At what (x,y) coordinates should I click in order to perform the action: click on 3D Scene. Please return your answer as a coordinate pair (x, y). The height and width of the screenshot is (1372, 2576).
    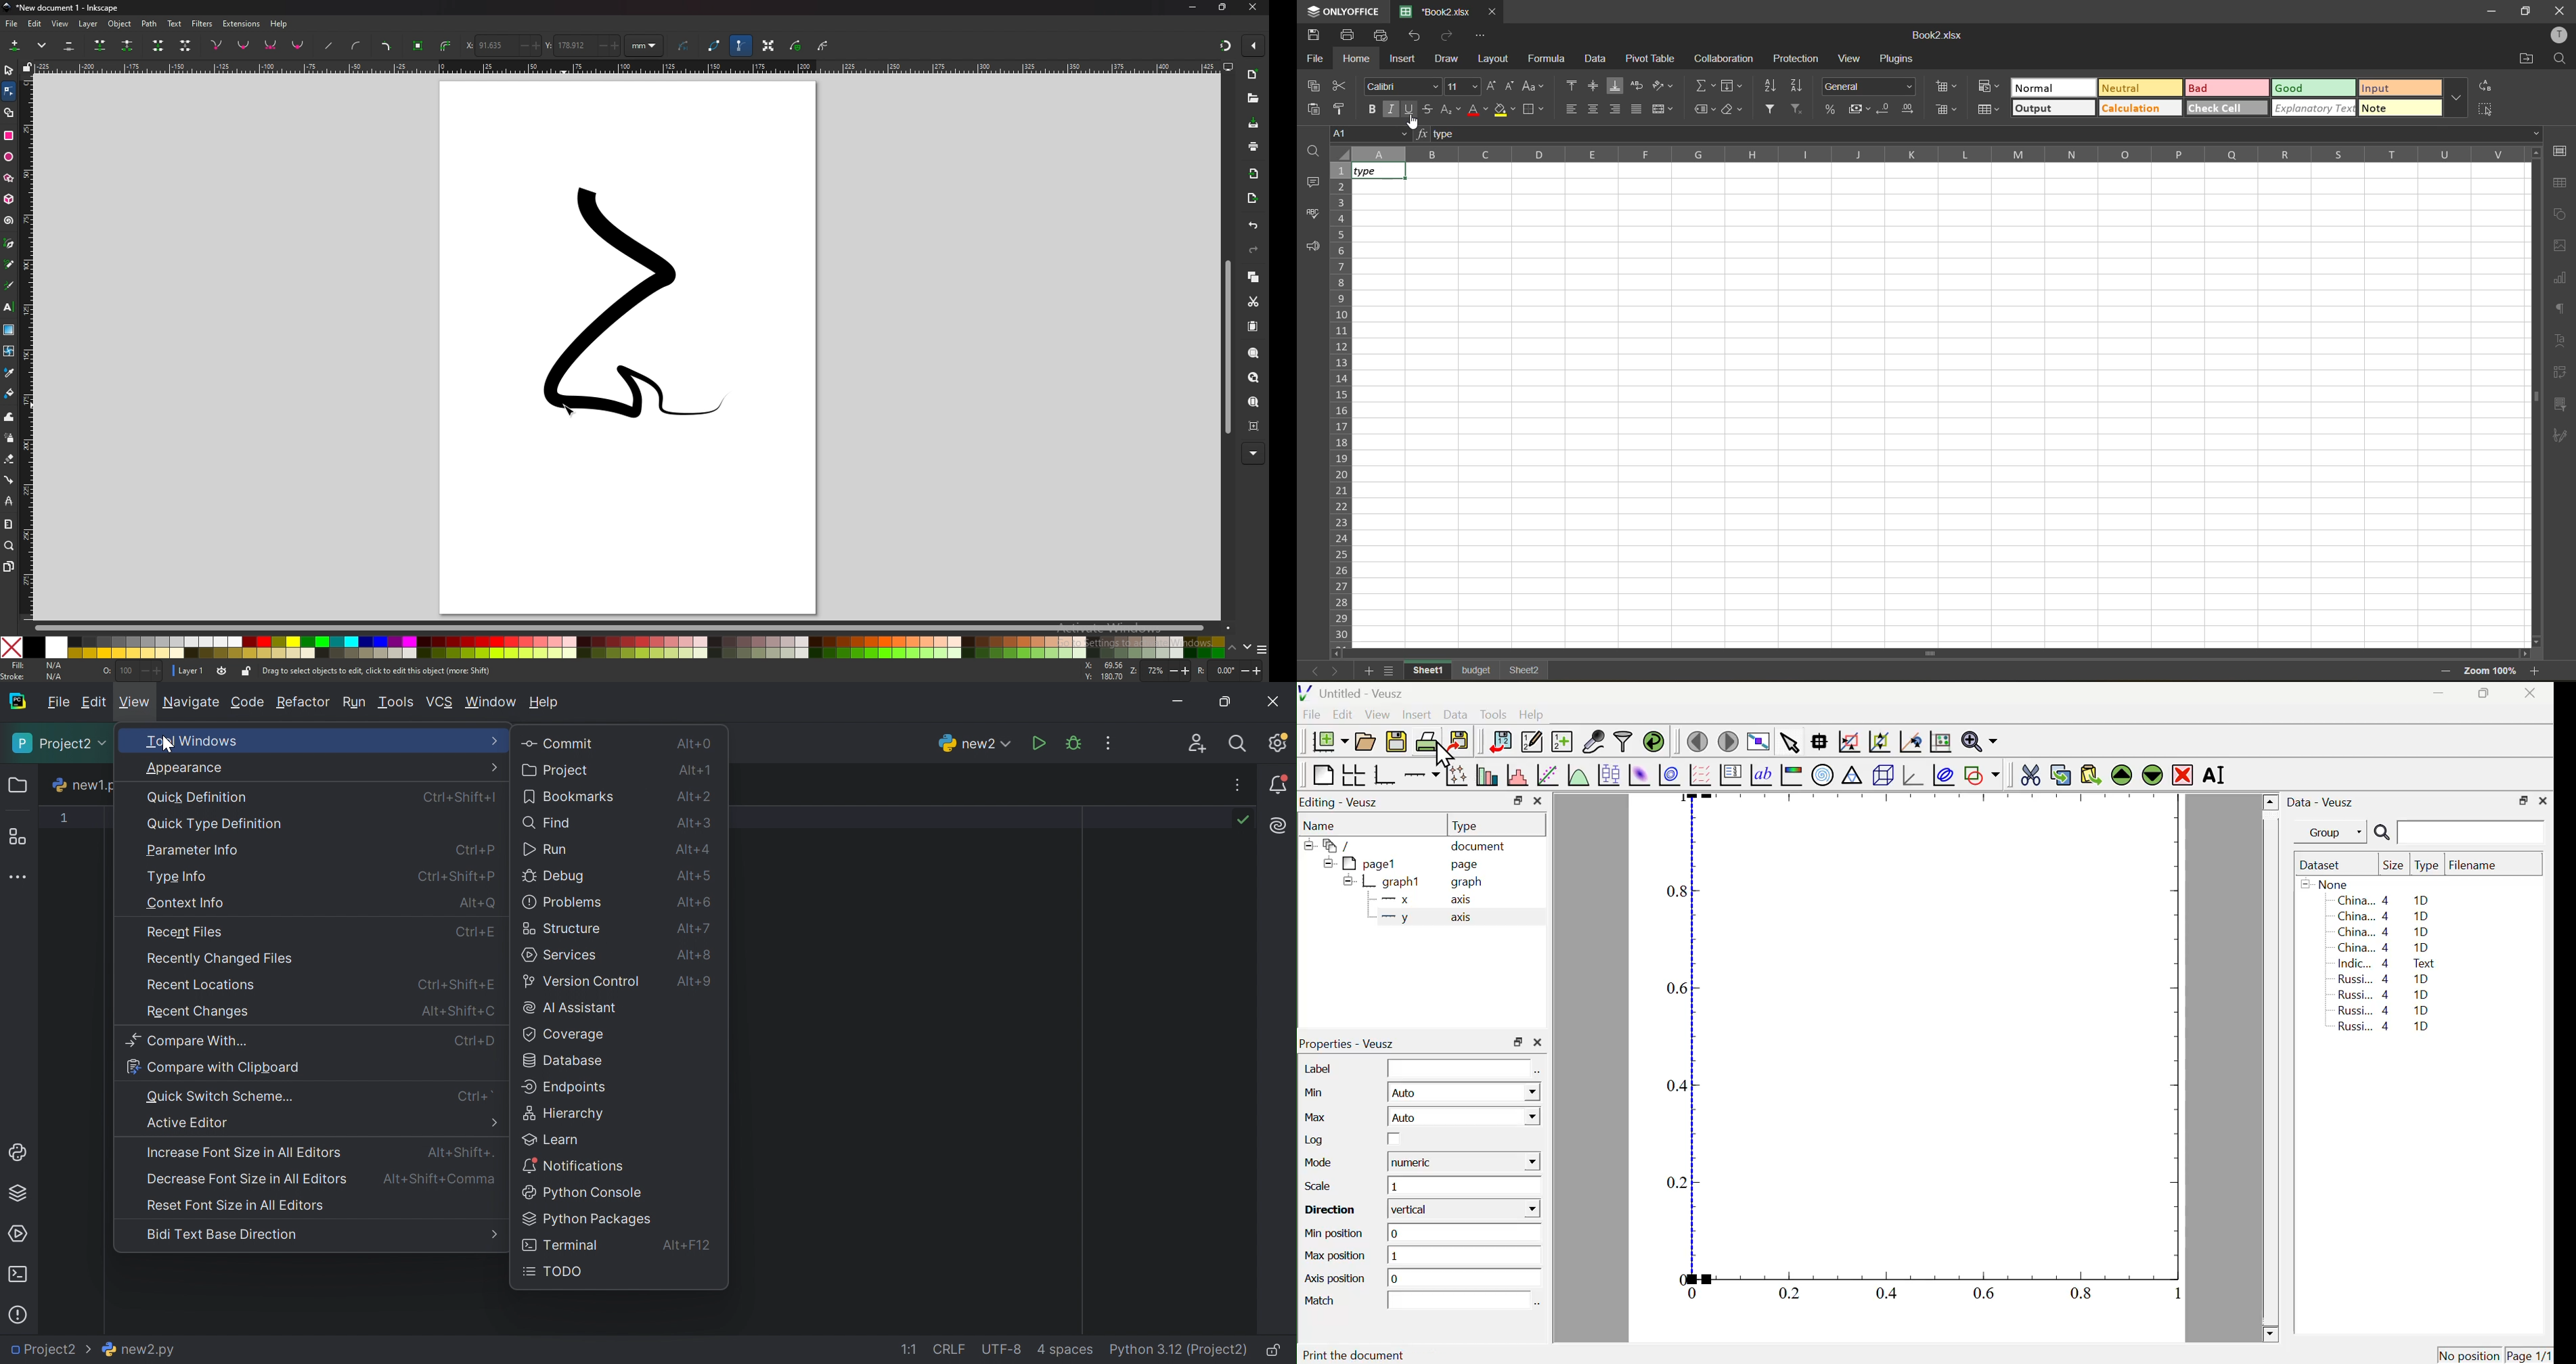
    Looking at the image, I should click on (1883, 775).